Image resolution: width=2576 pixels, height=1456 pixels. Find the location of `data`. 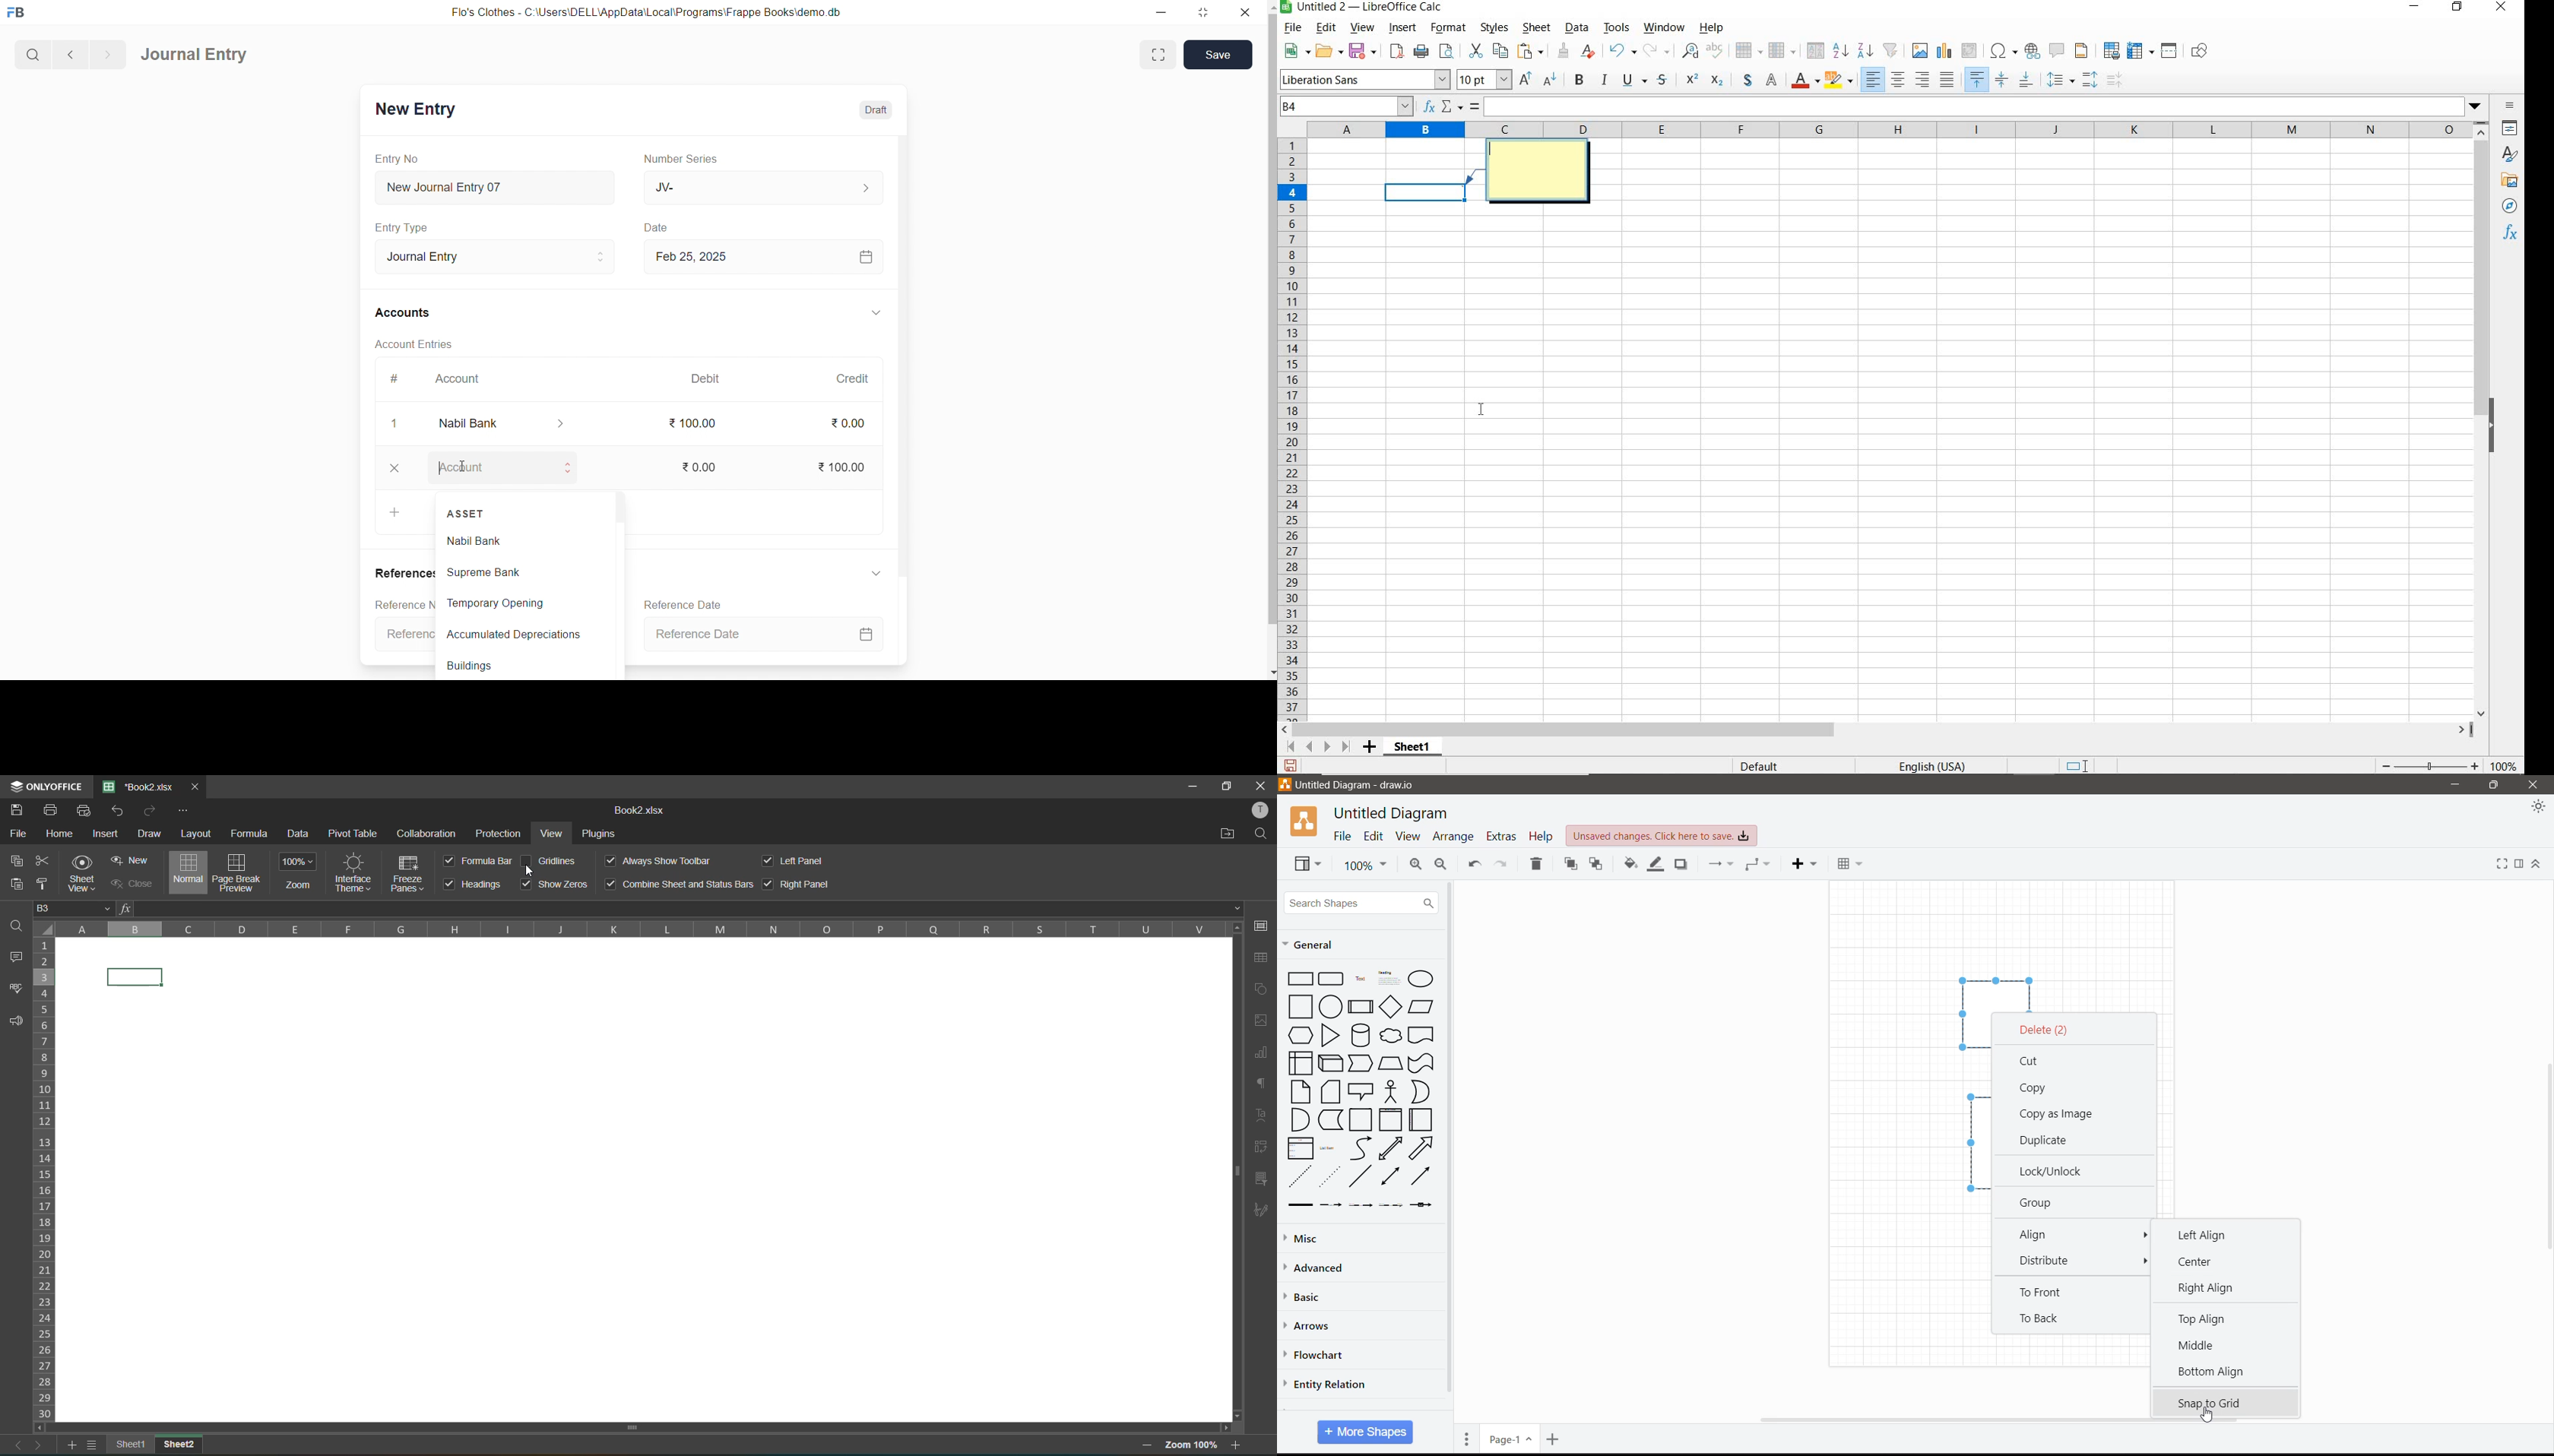

data is located at coordinates (1577, 30).